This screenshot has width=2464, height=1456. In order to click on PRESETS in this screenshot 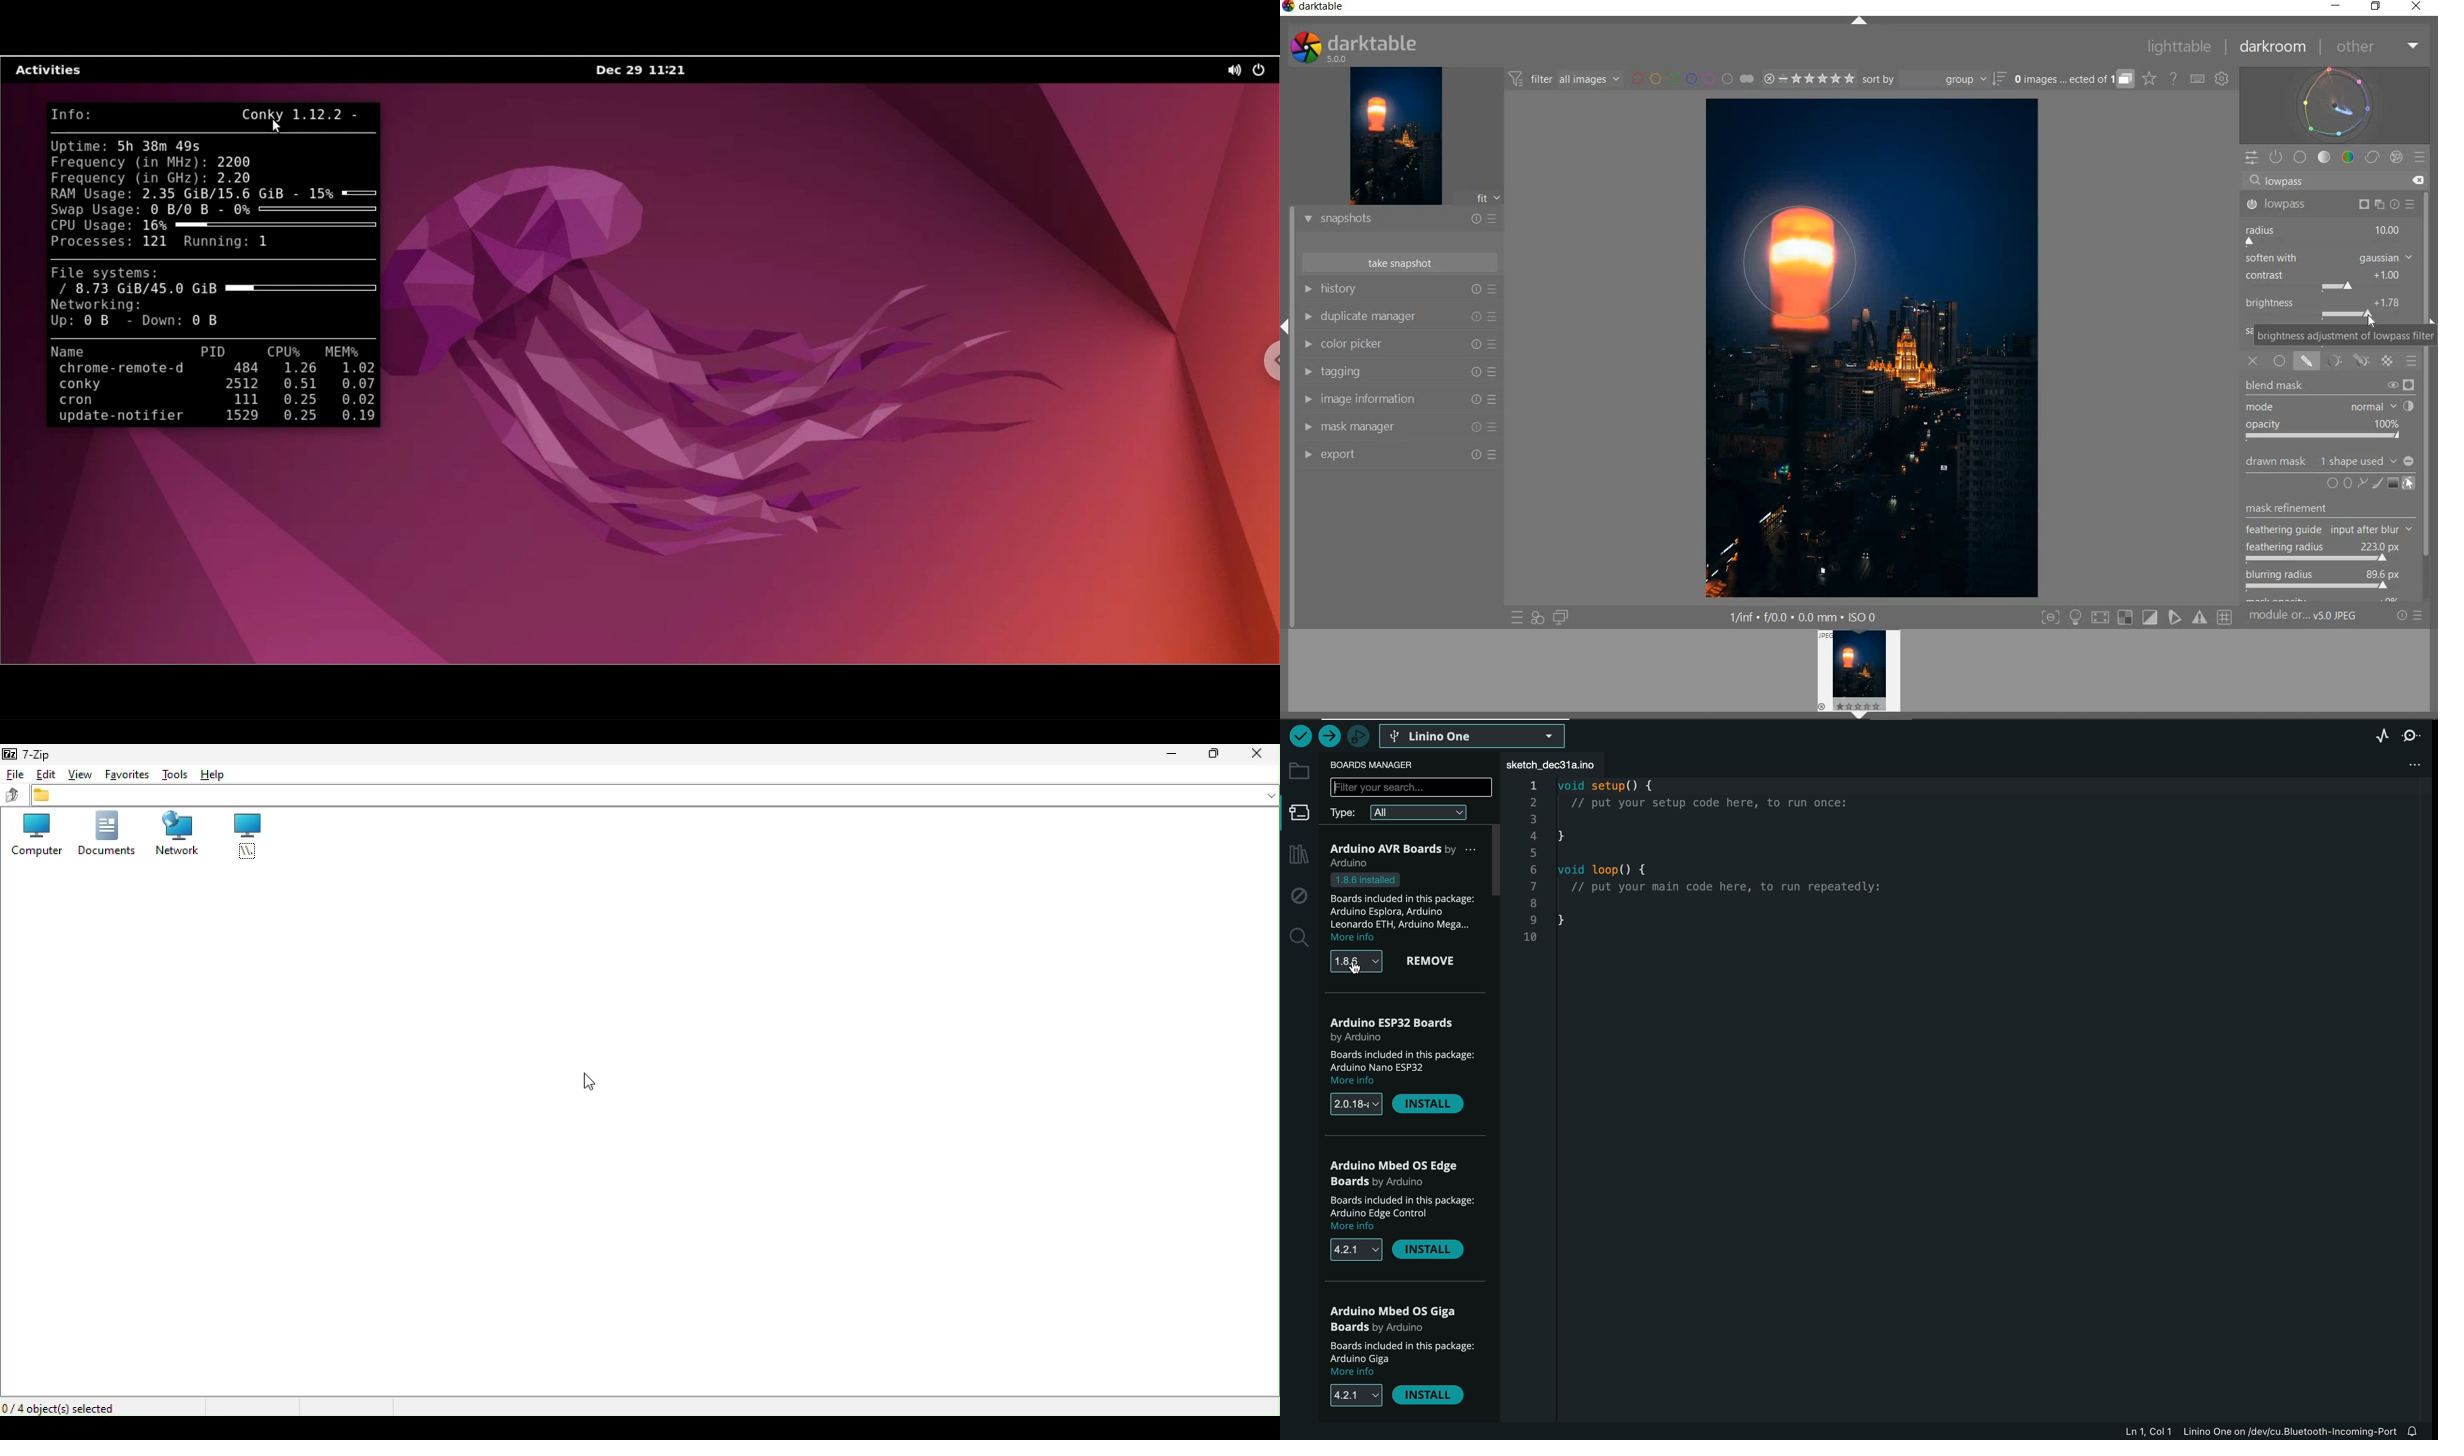, I will do `click(2421, 159)`.